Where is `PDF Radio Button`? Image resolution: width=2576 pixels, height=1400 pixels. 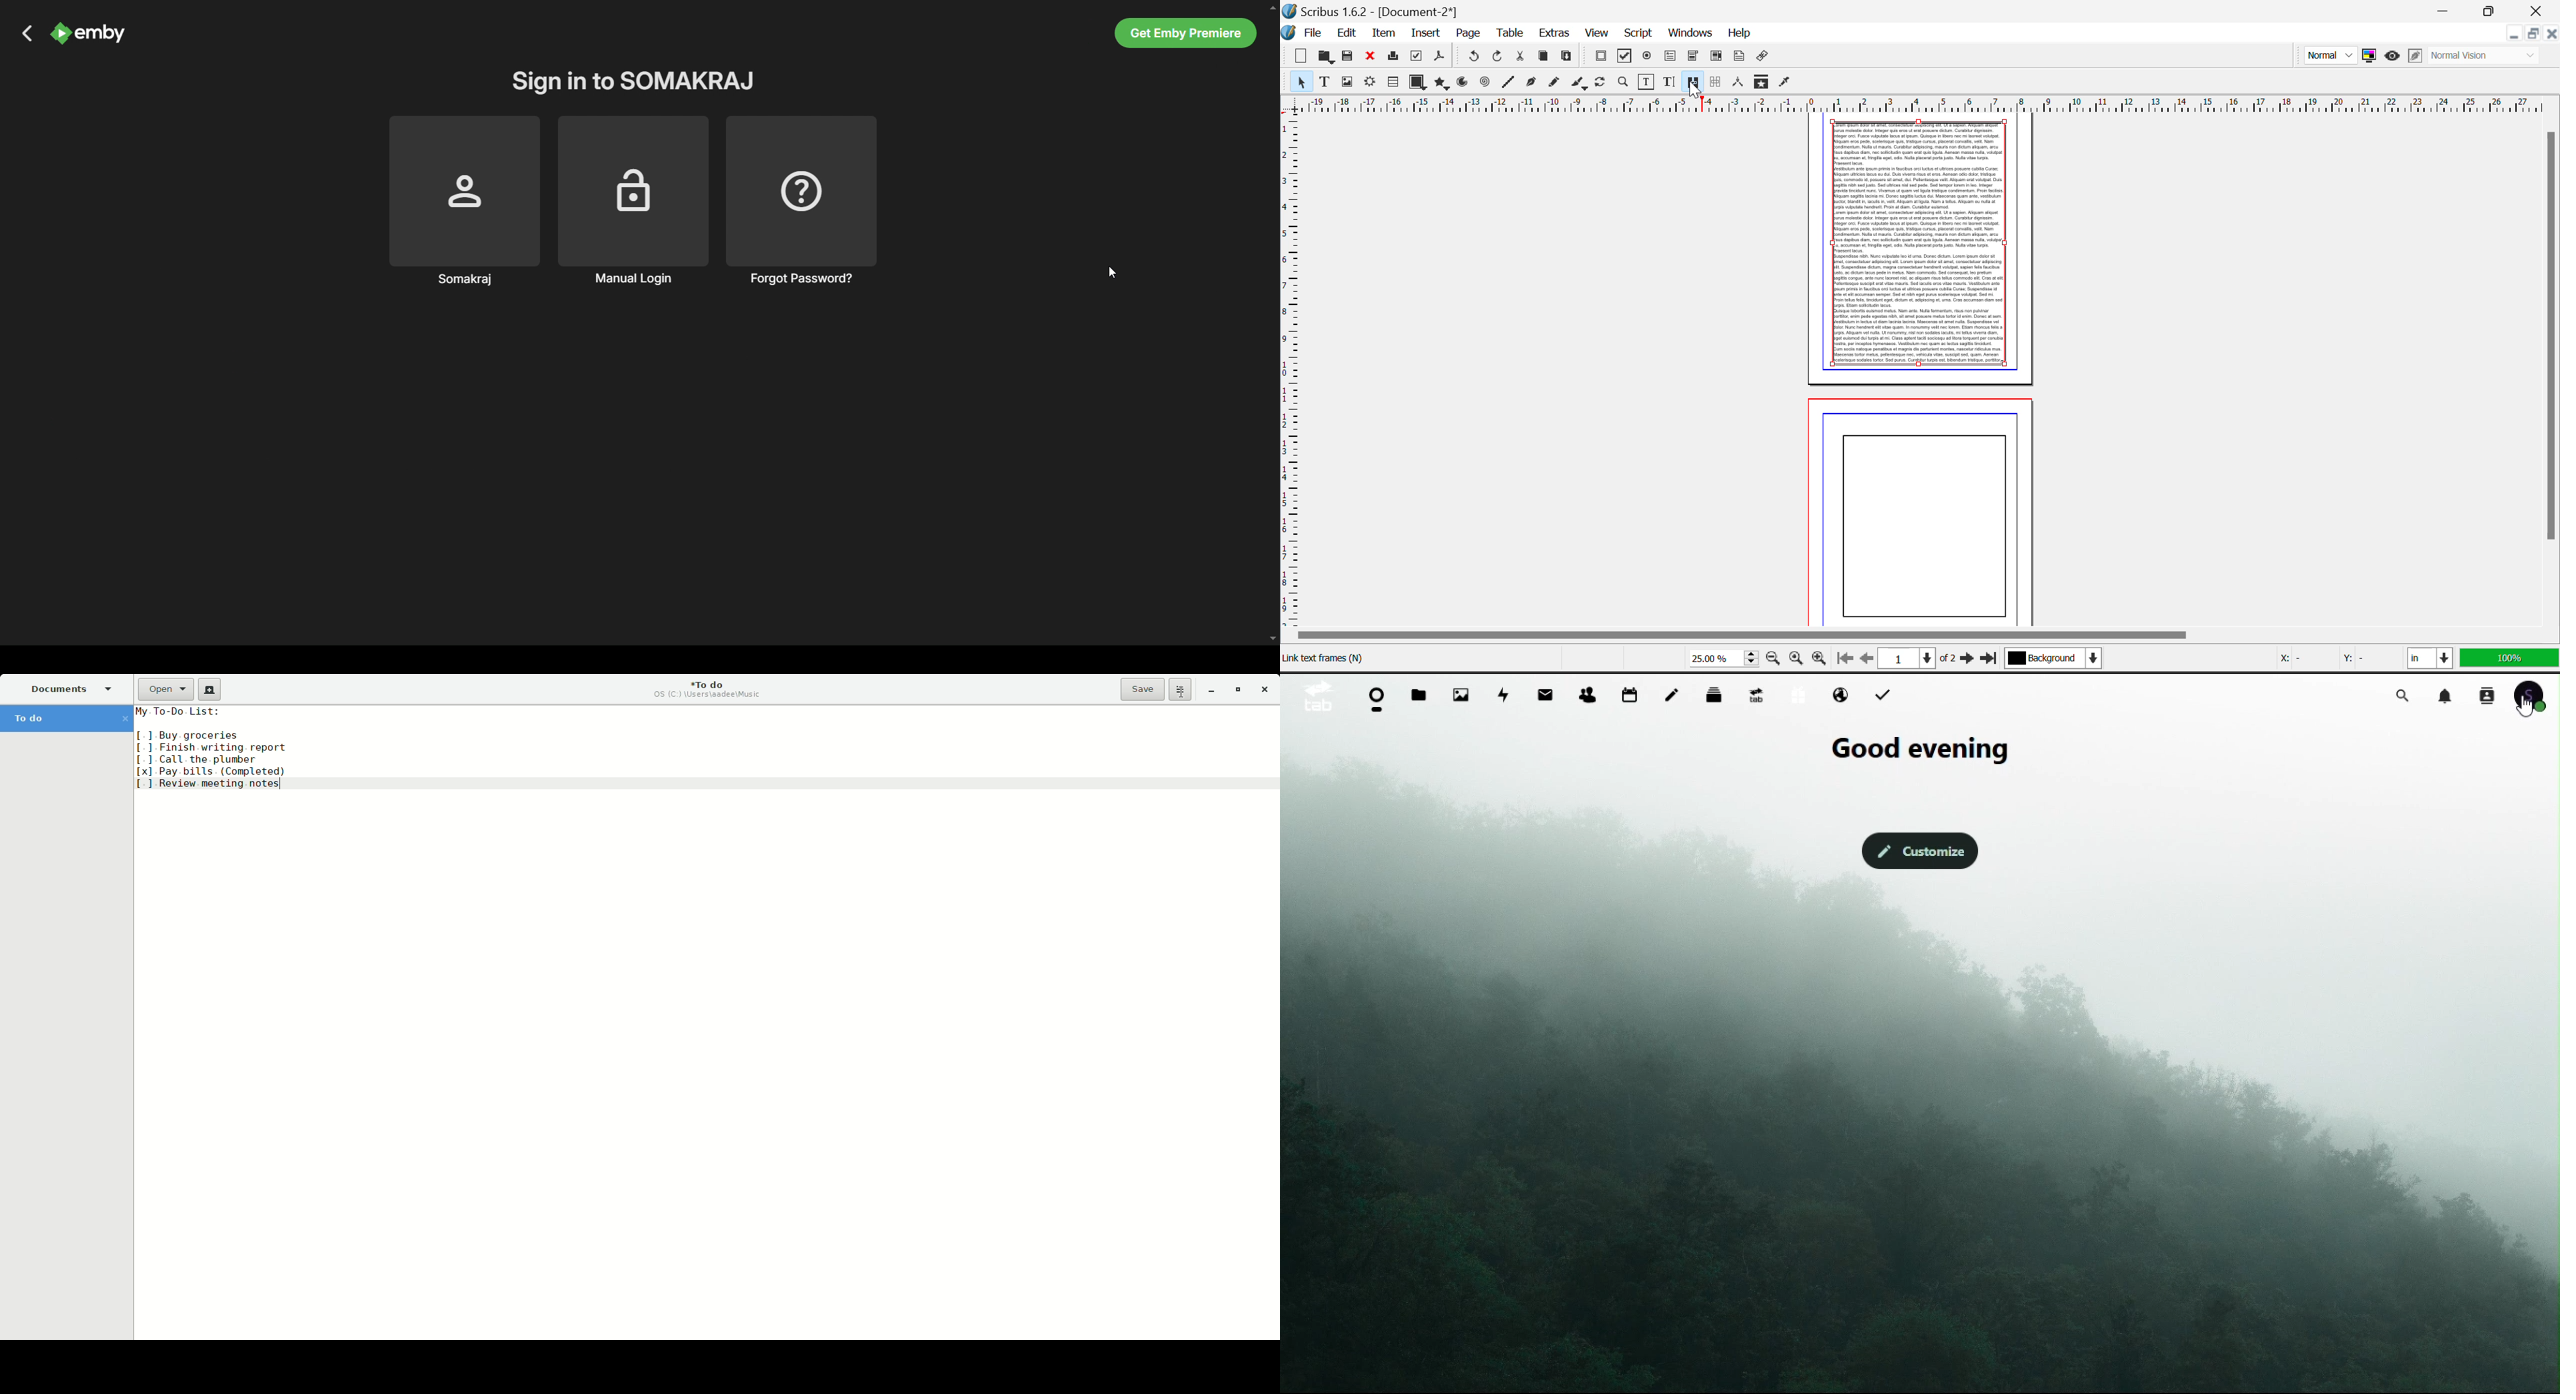
PDF Radio Button is located at coordinates (1647, 57).